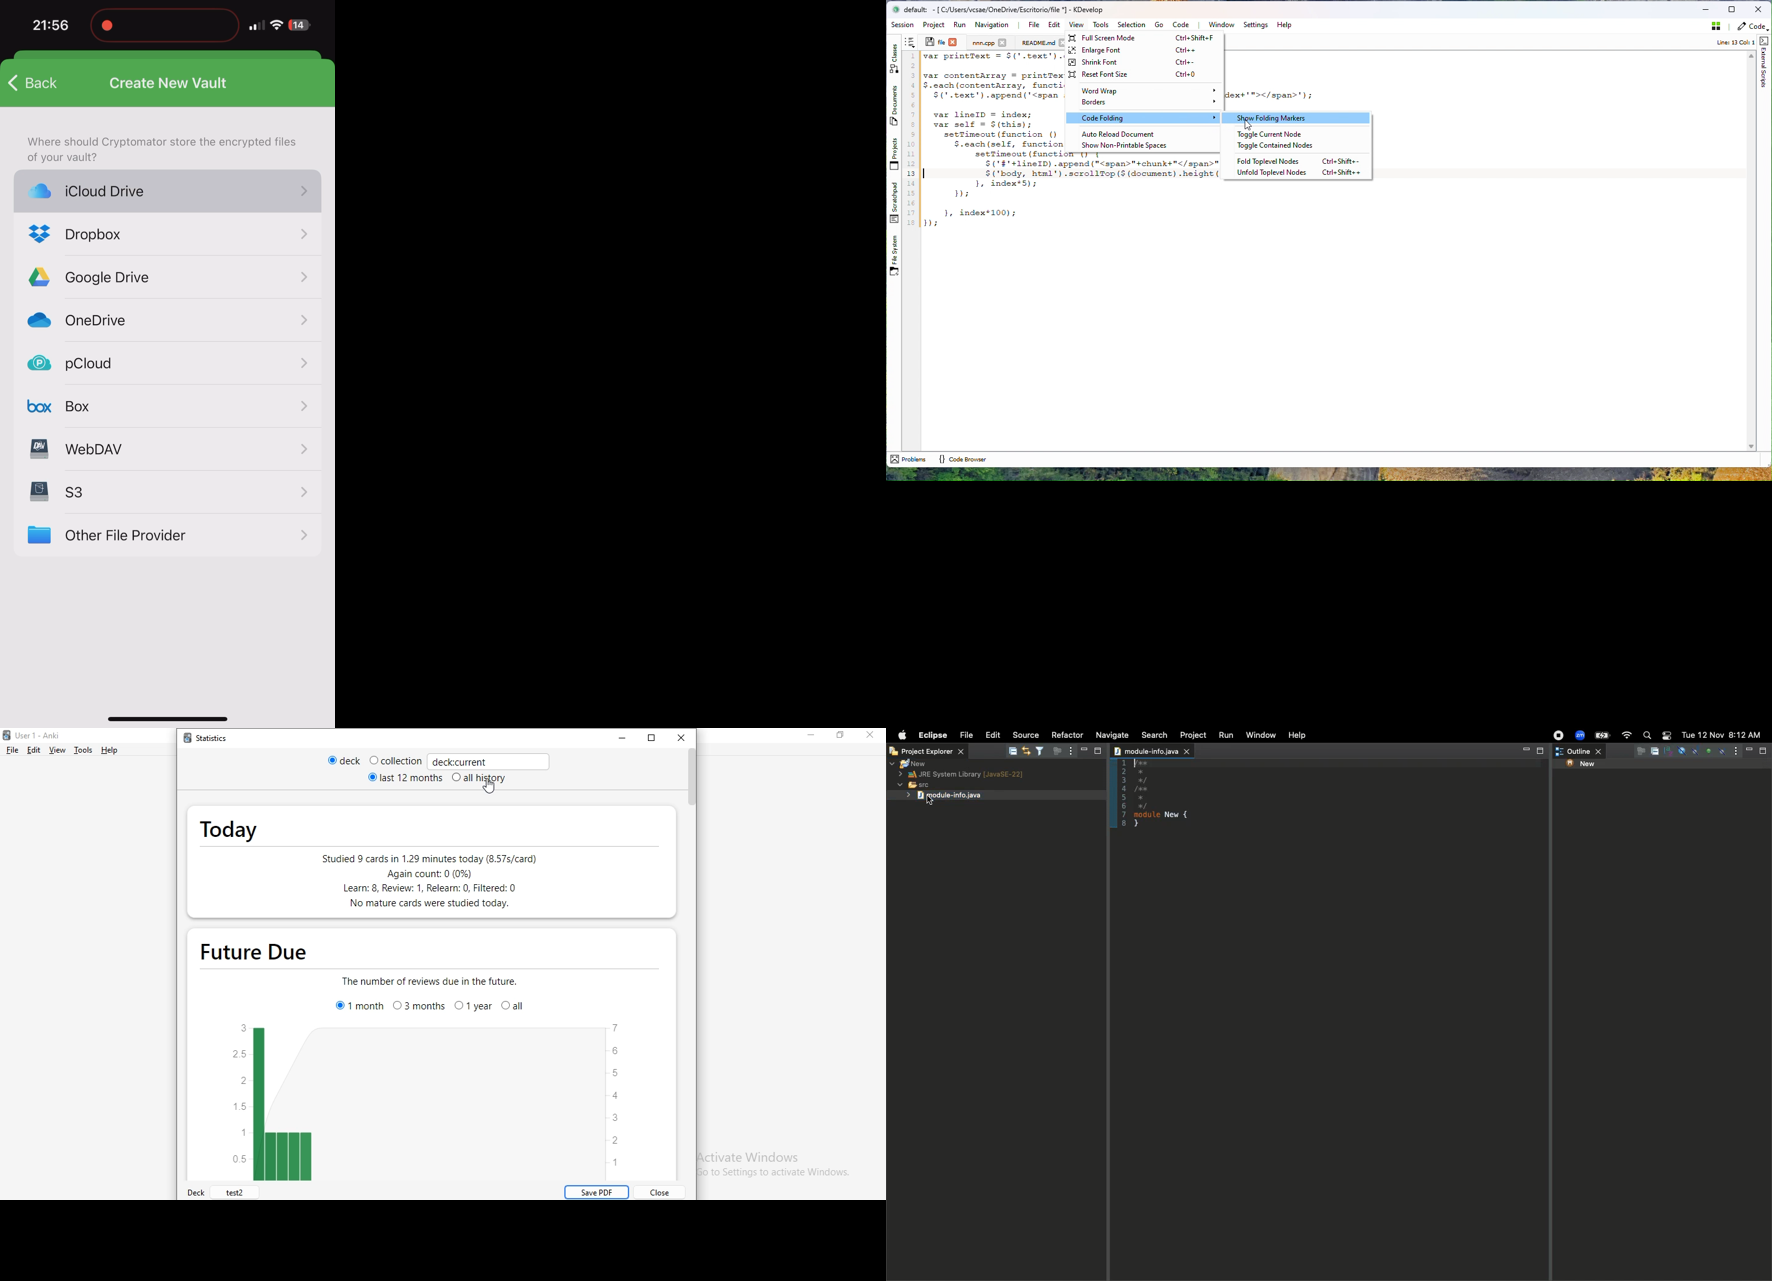  What do you see at coordinates (1261, 735) in the screenshot?
I see `Window` at bounding box center [1261, 735].